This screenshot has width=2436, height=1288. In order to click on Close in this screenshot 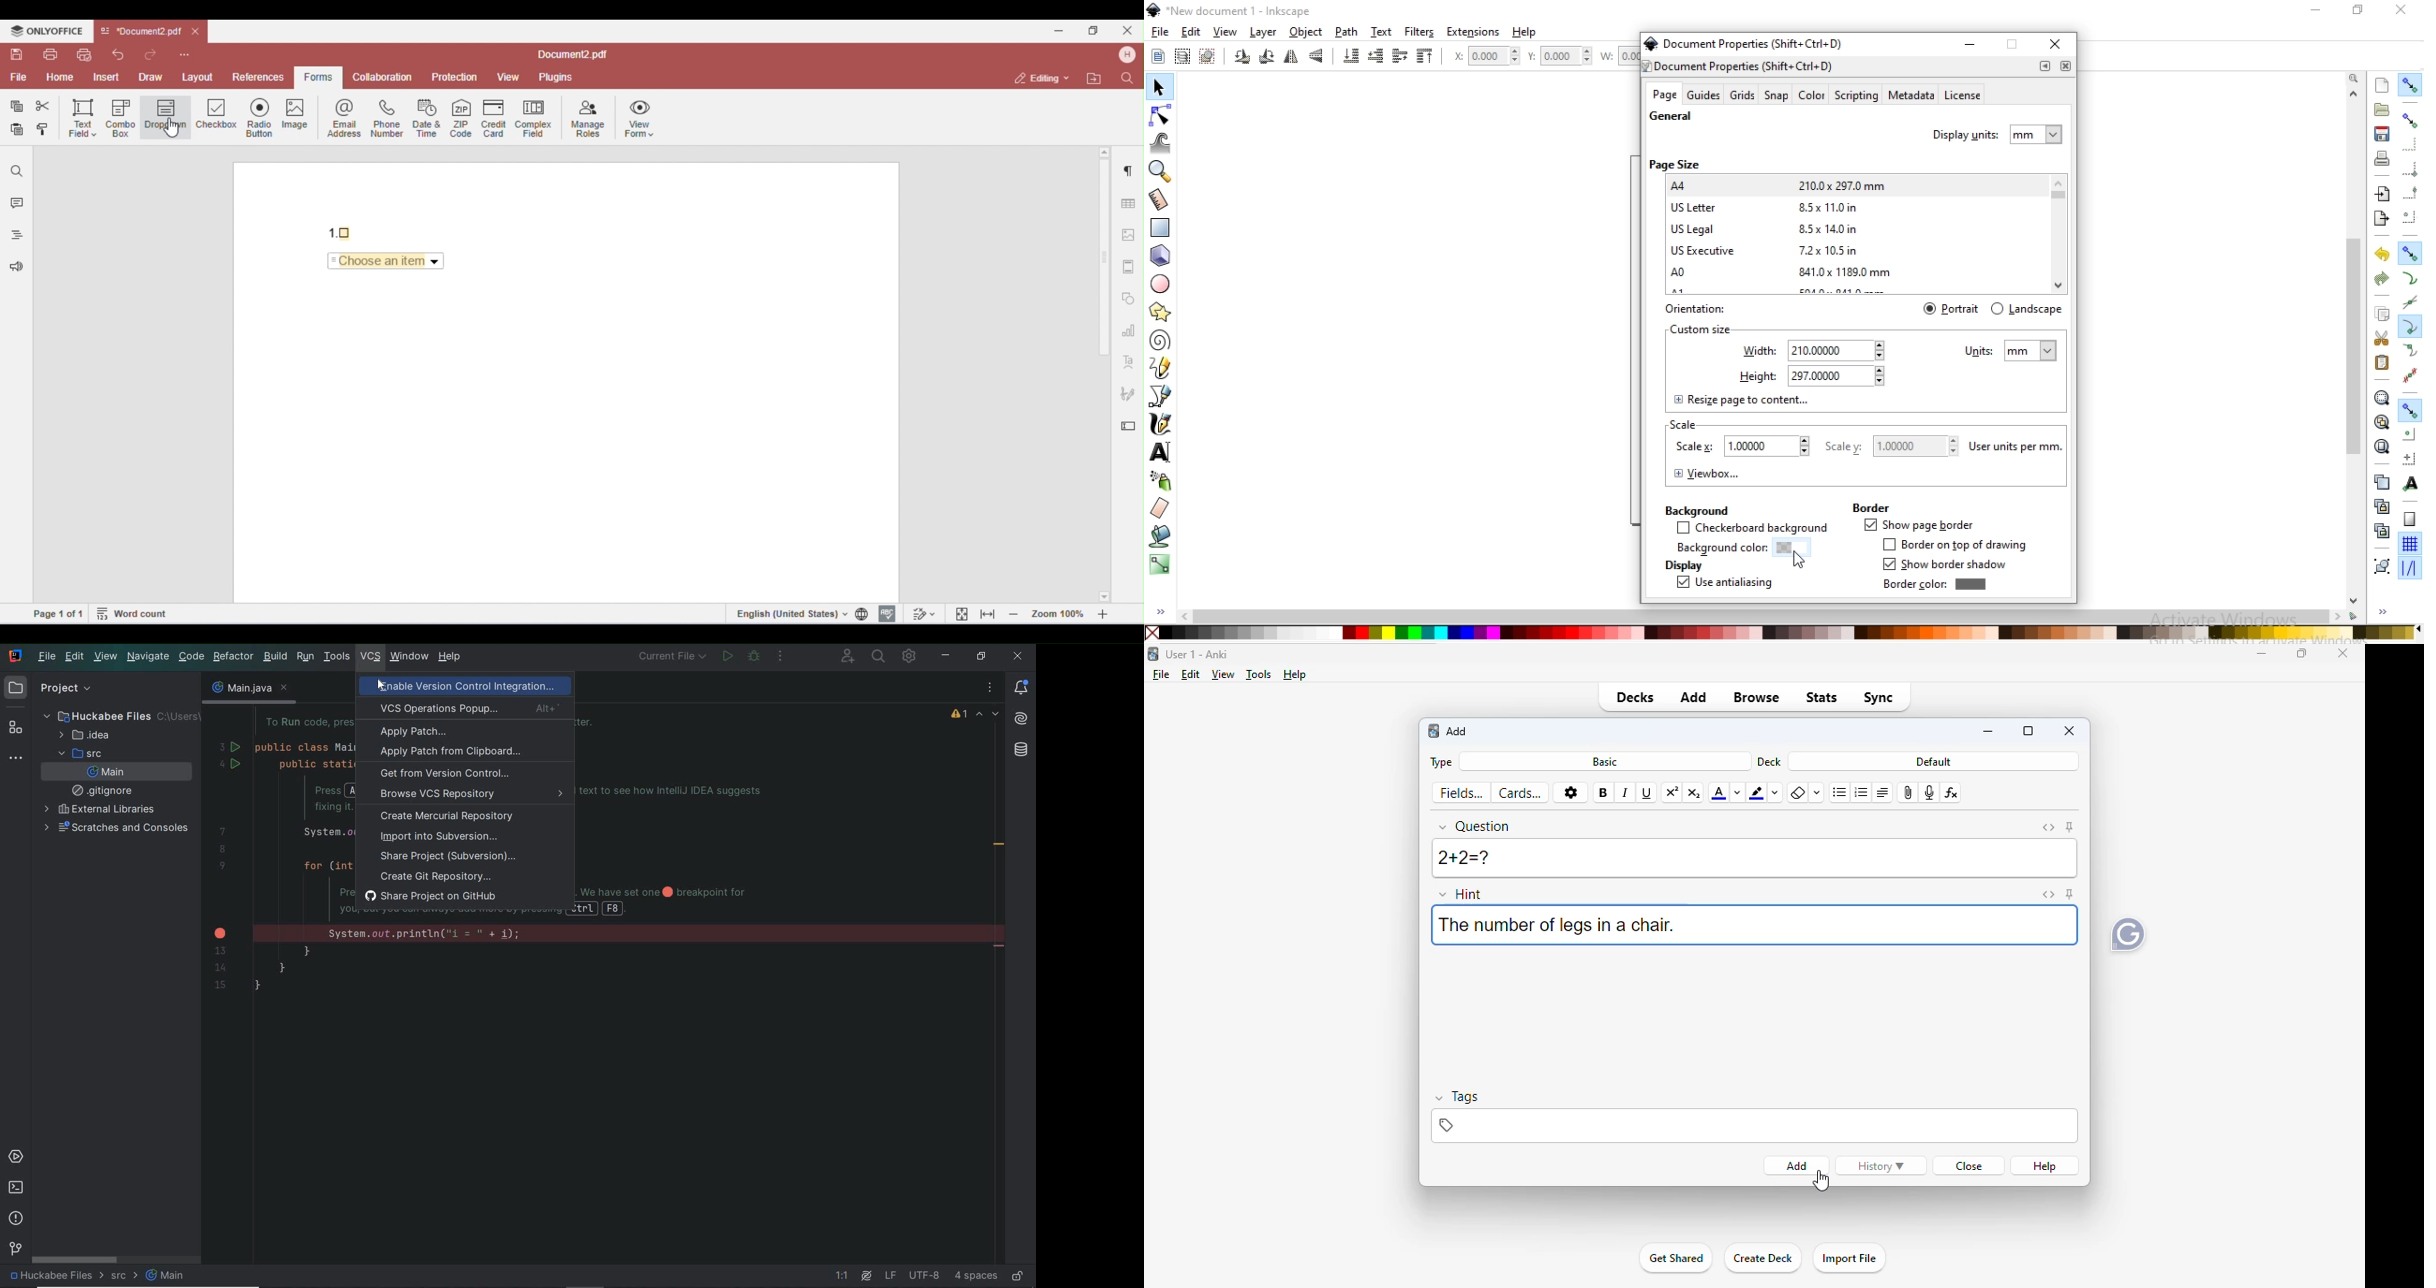, I will do `click(2344, 656)`.